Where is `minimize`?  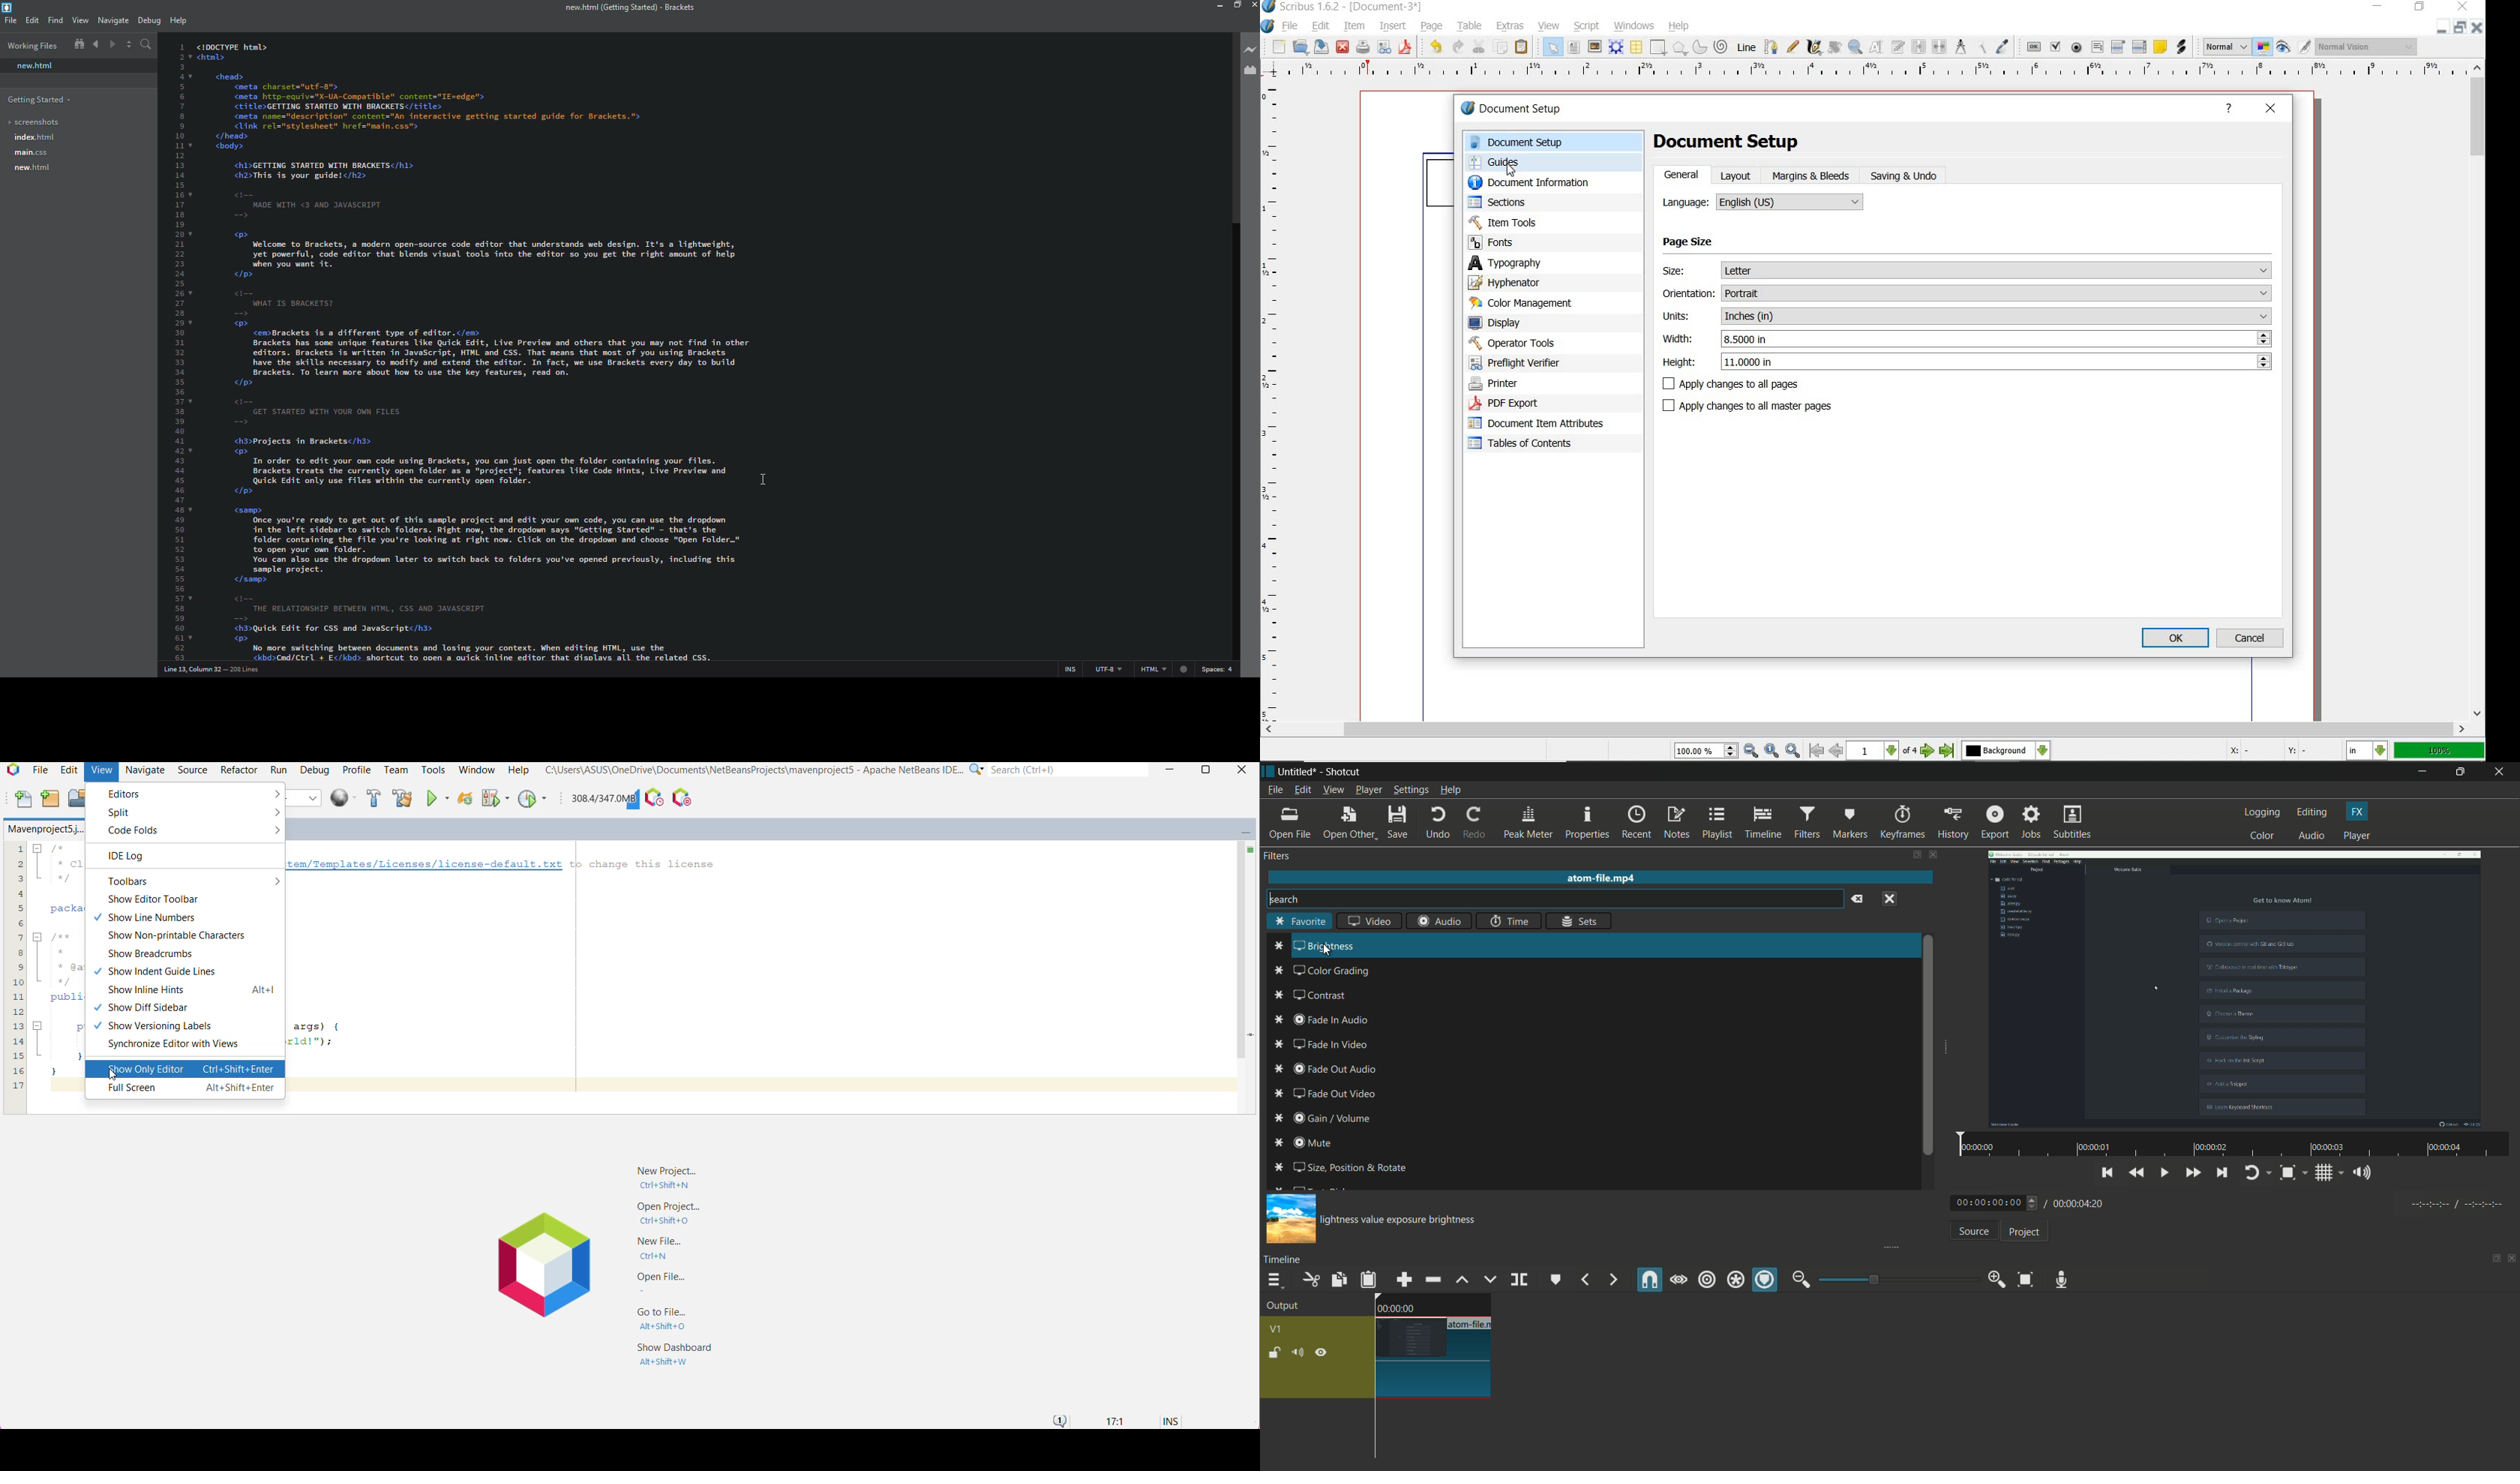 minimize is located at coordinates (2422, 772).